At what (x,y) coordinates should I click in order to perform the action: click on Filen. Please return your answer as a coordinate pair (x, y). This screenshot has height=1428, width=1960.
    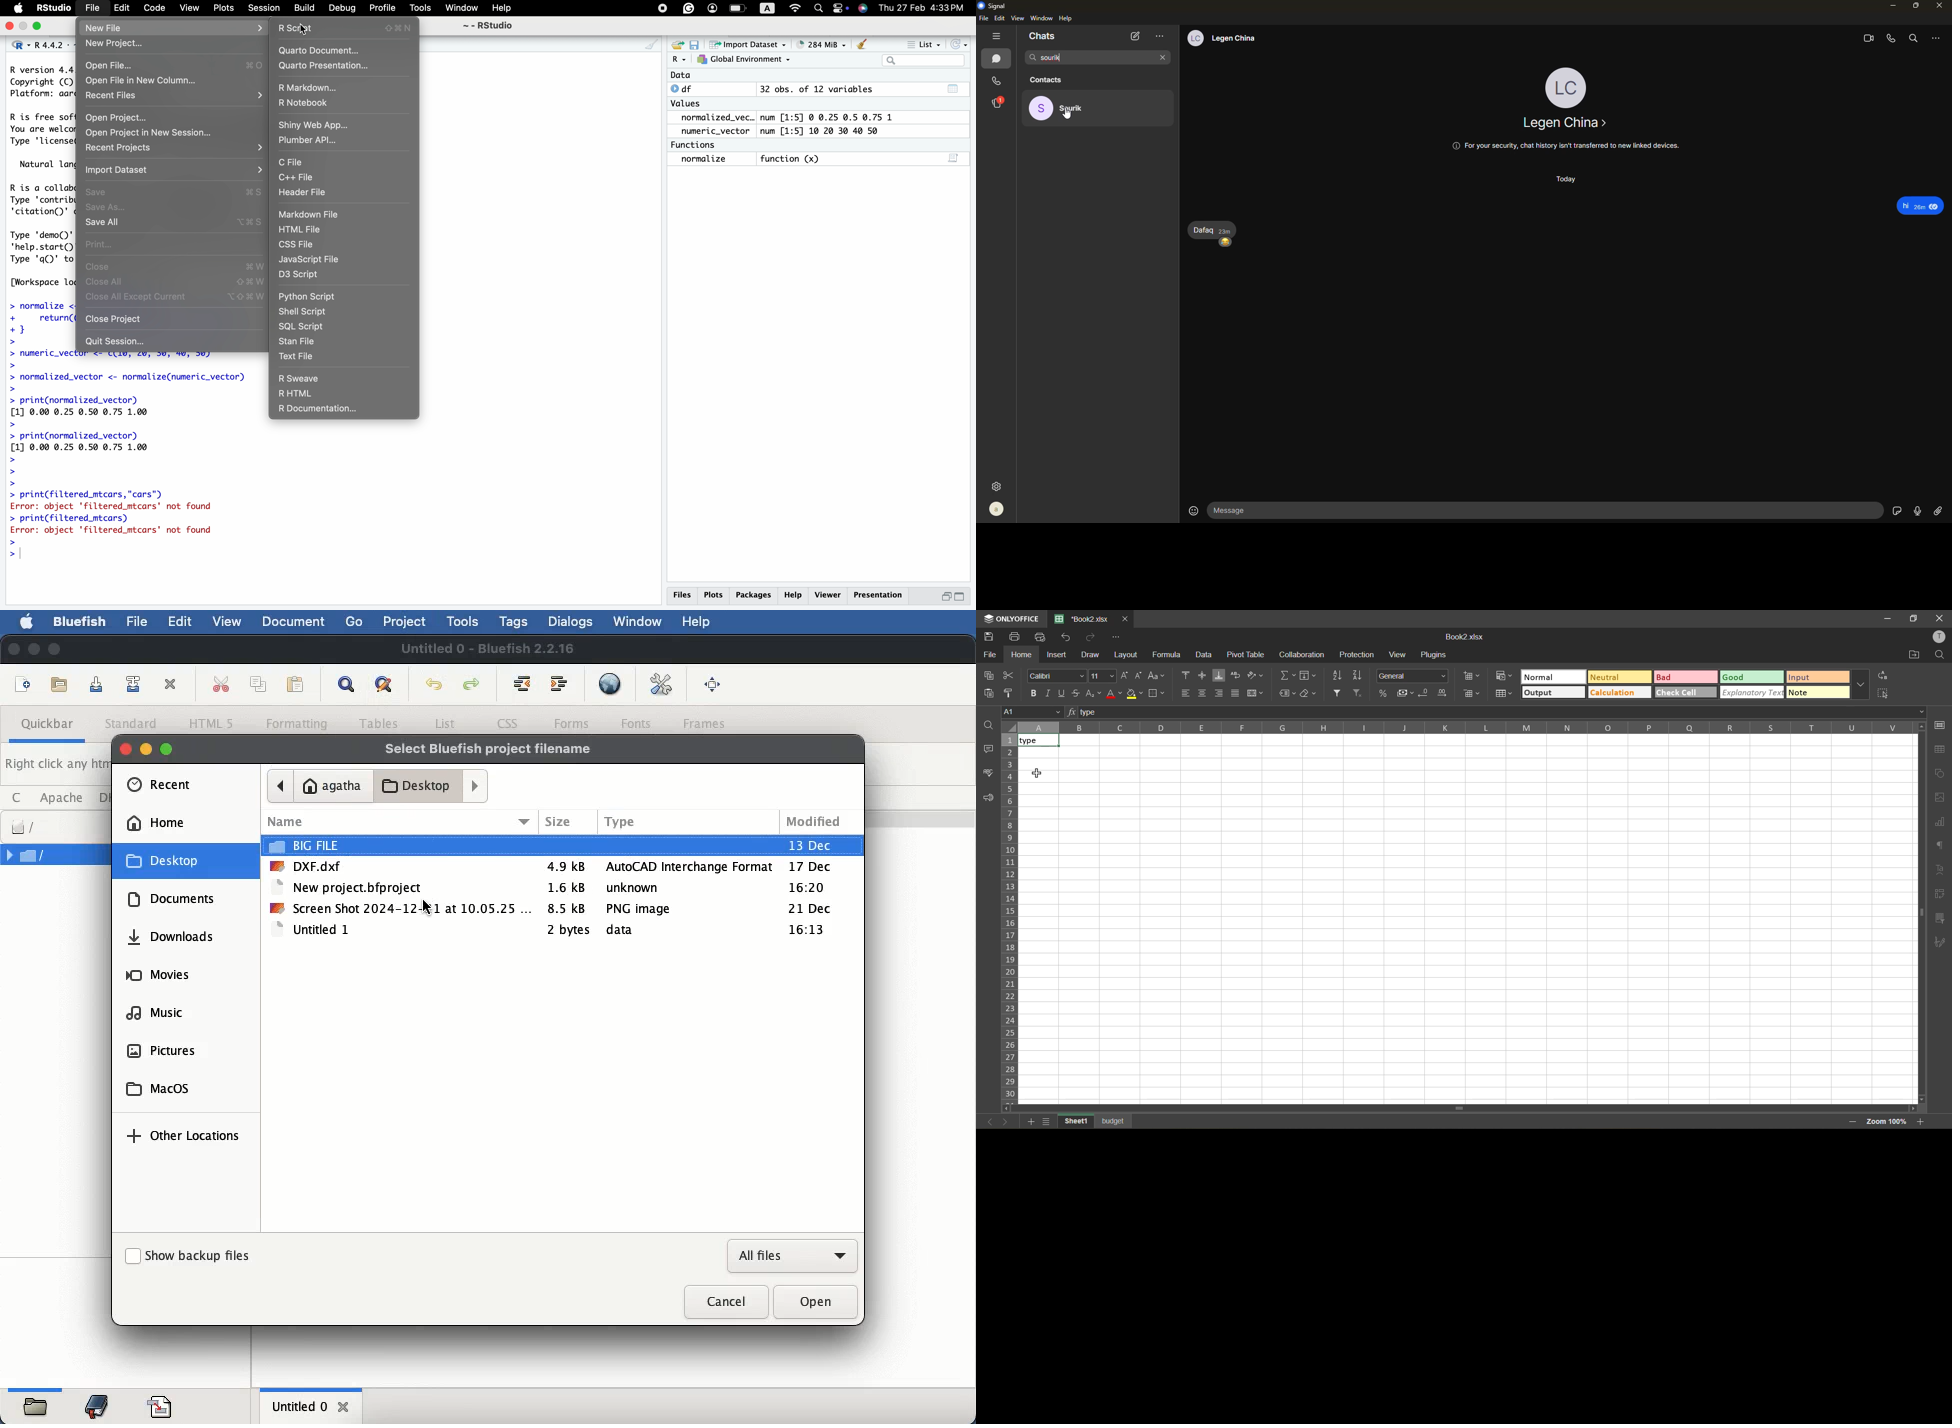
    Looking at the image, I should click on (92, 7).